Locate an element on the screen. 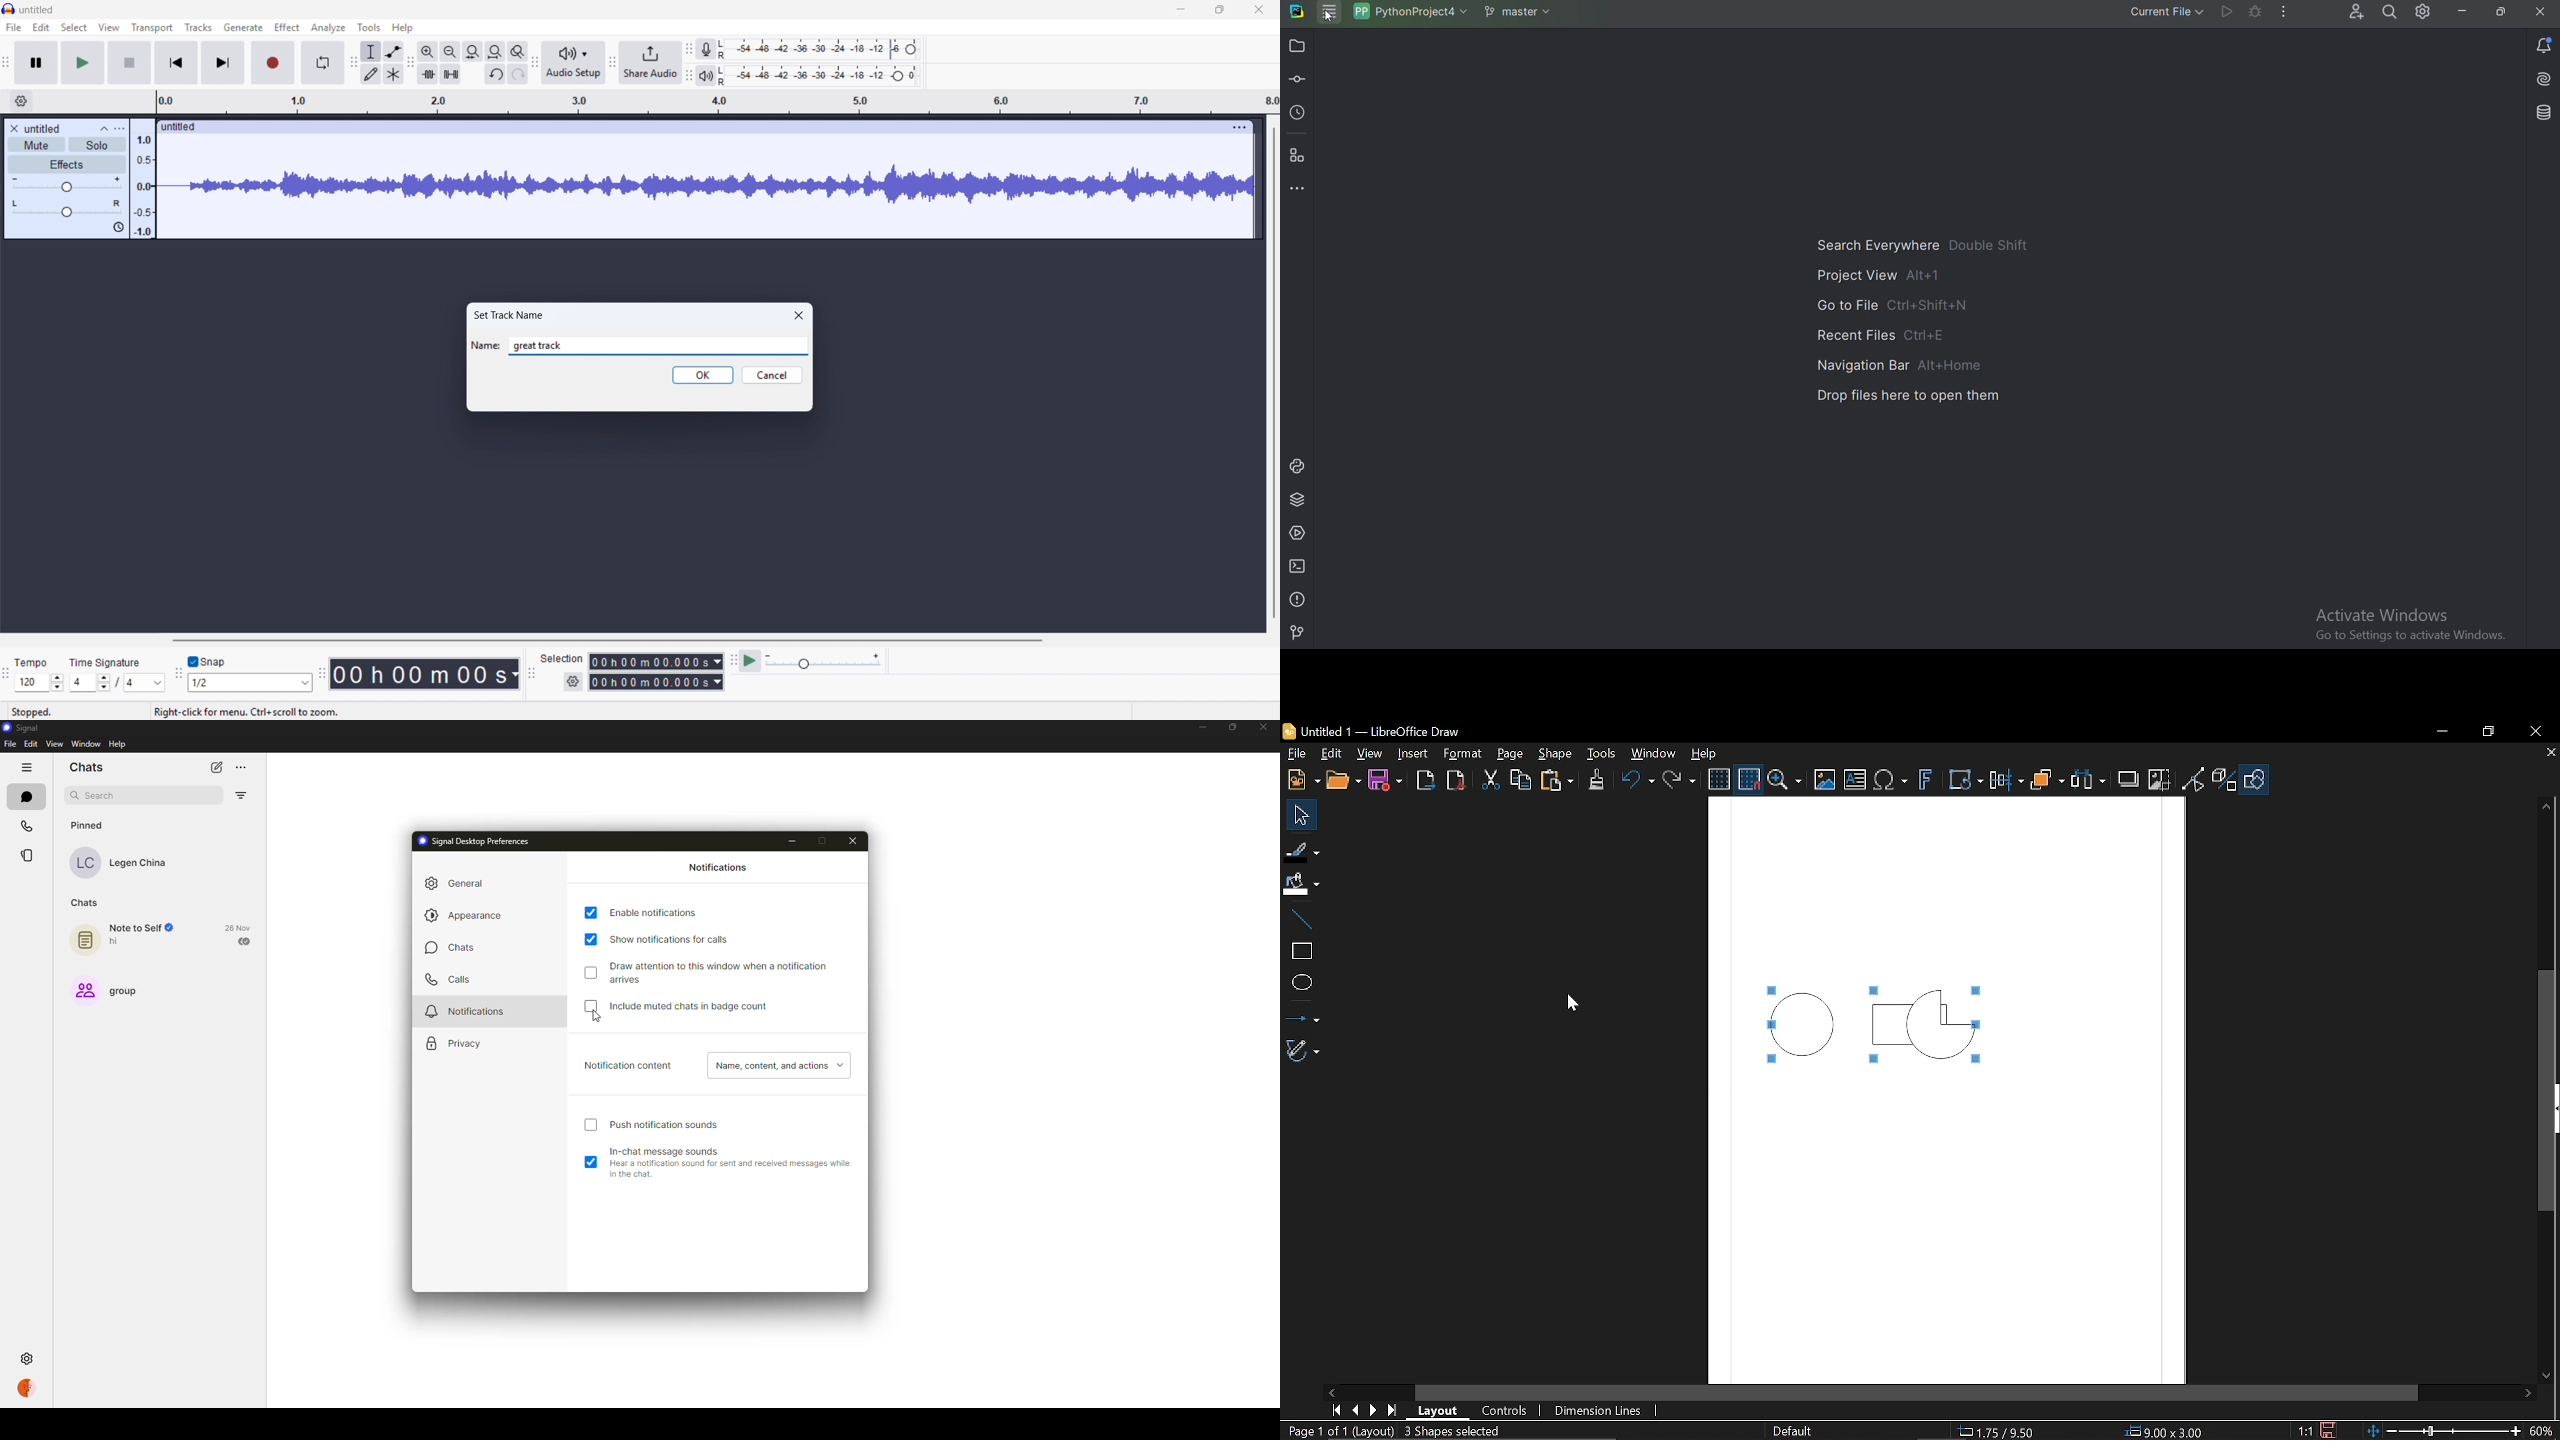 The width and height of the screenshot is (2576, 1456). click to enable is located at coordinates (591, 1125).